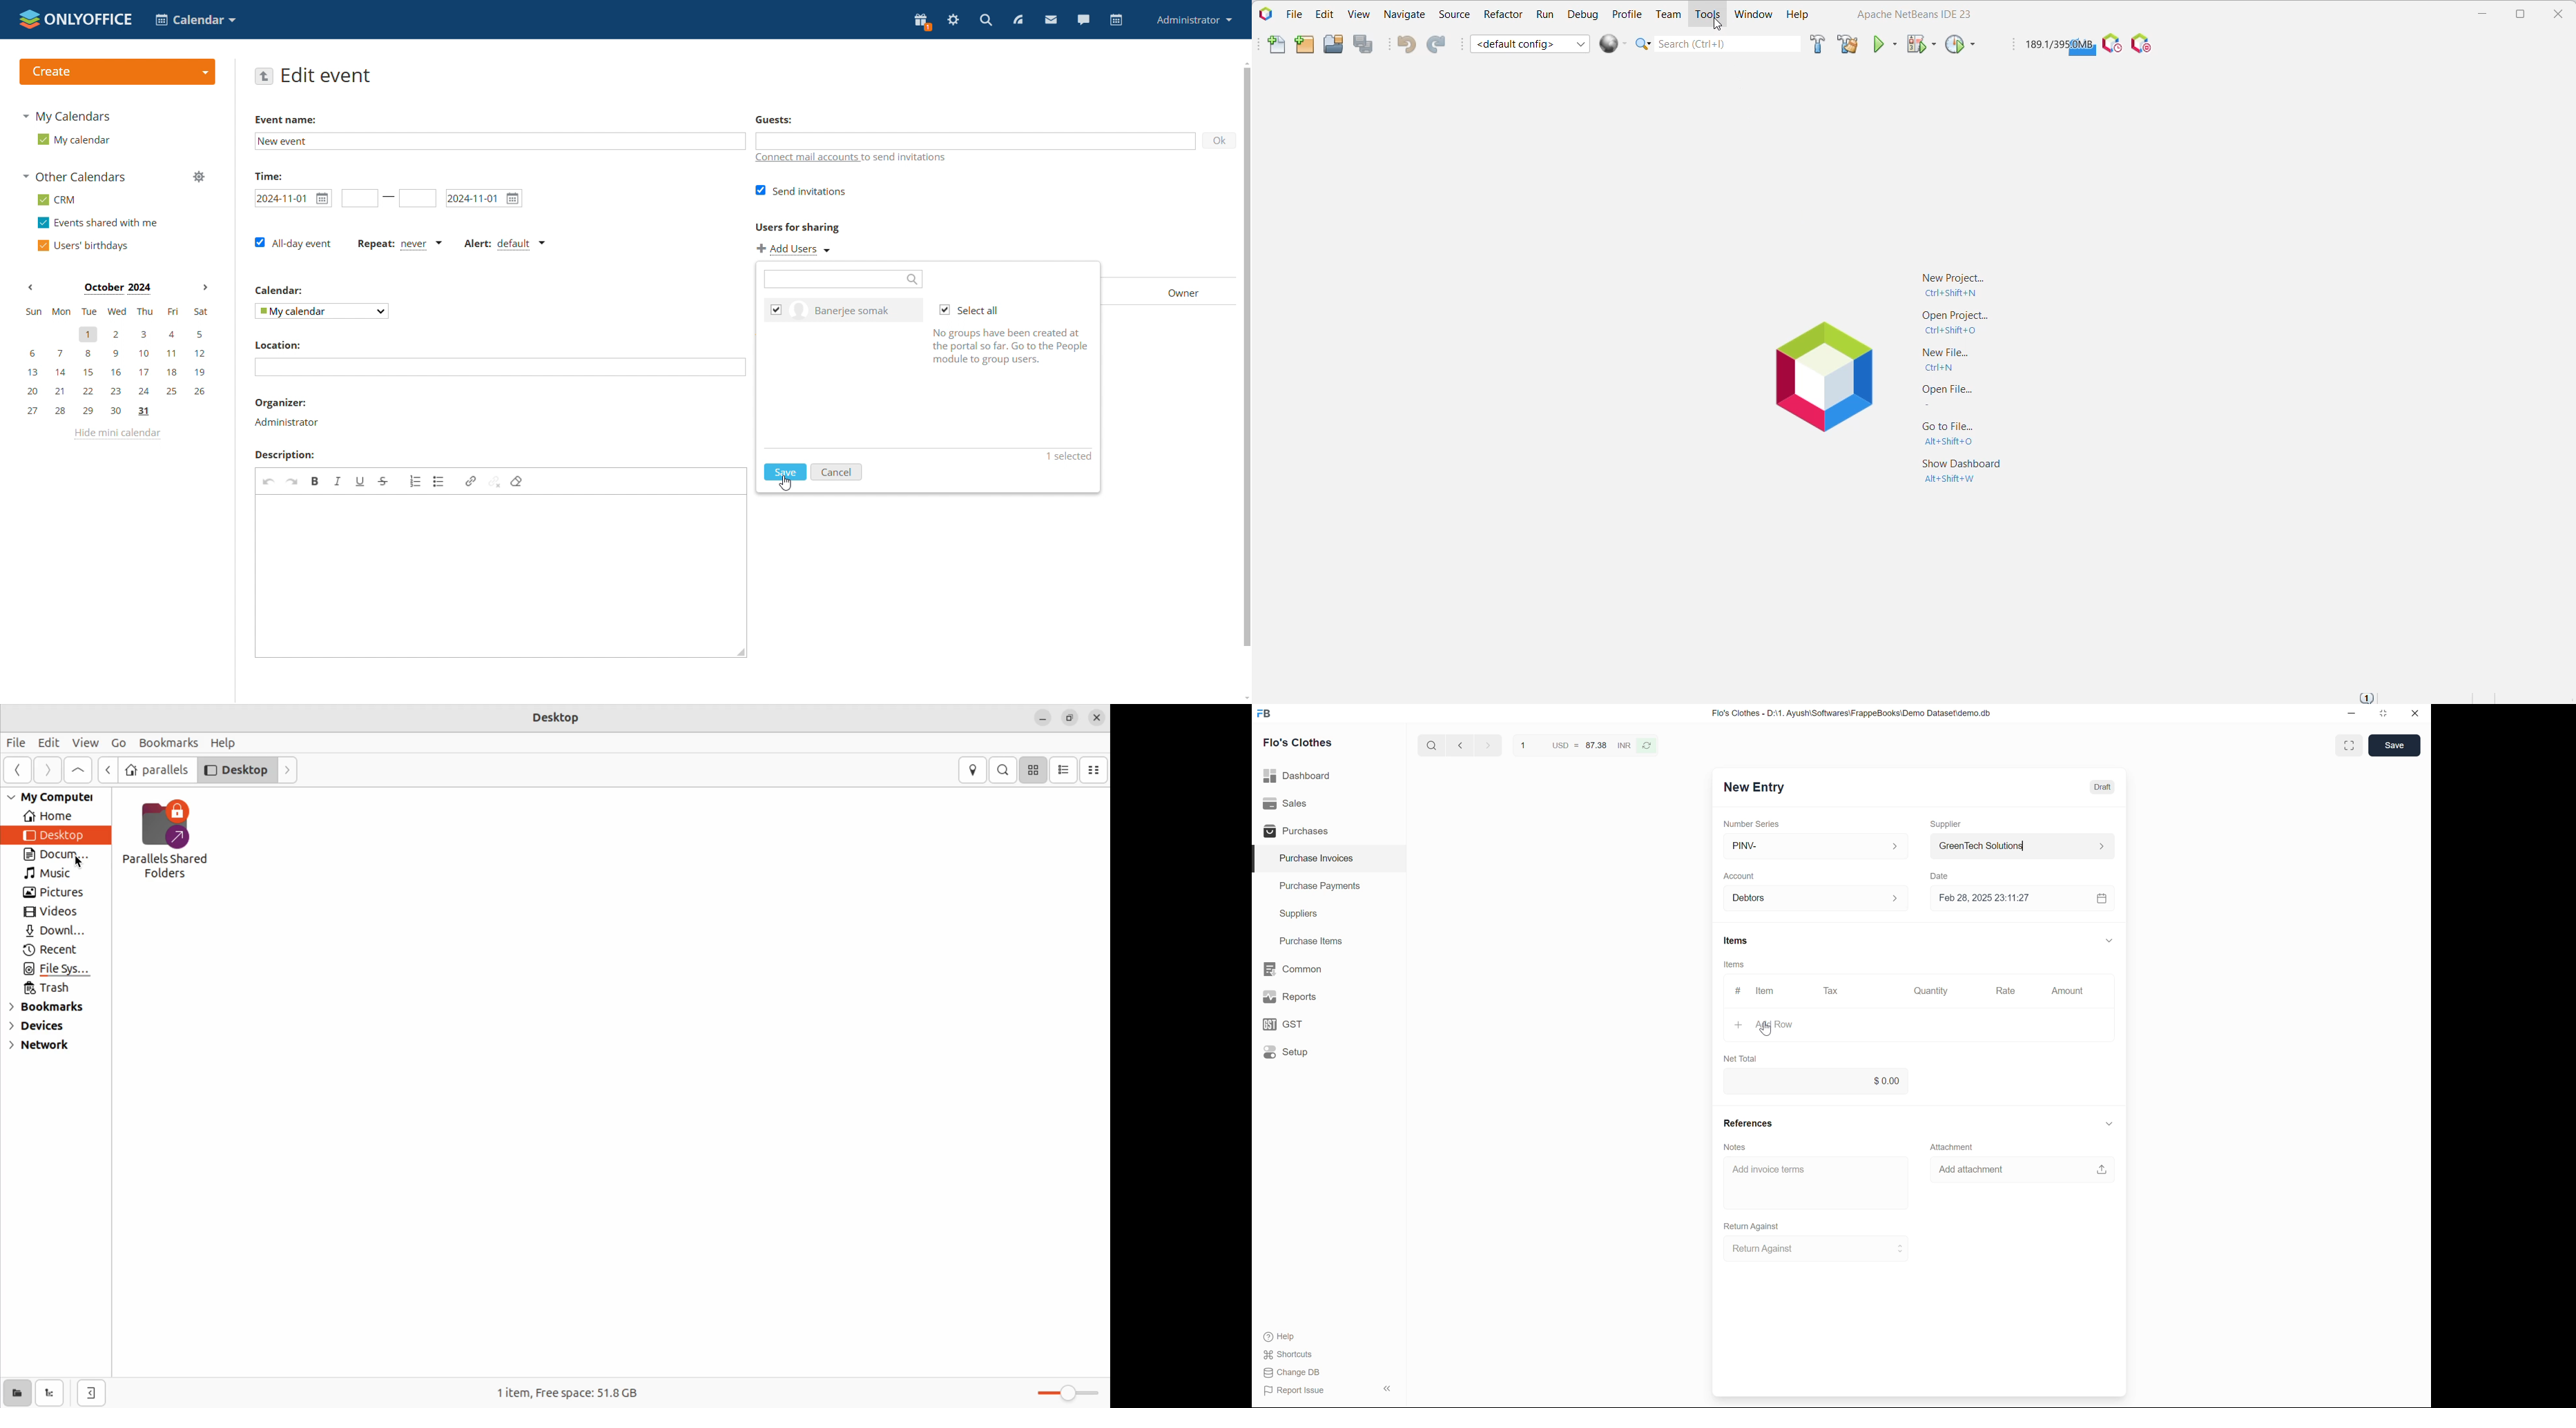 This screenshot has height=1428, width=2576. Describe the element at coordinates (1817, 1183) in the screenshot. I see `Add invoice terms` at that location.